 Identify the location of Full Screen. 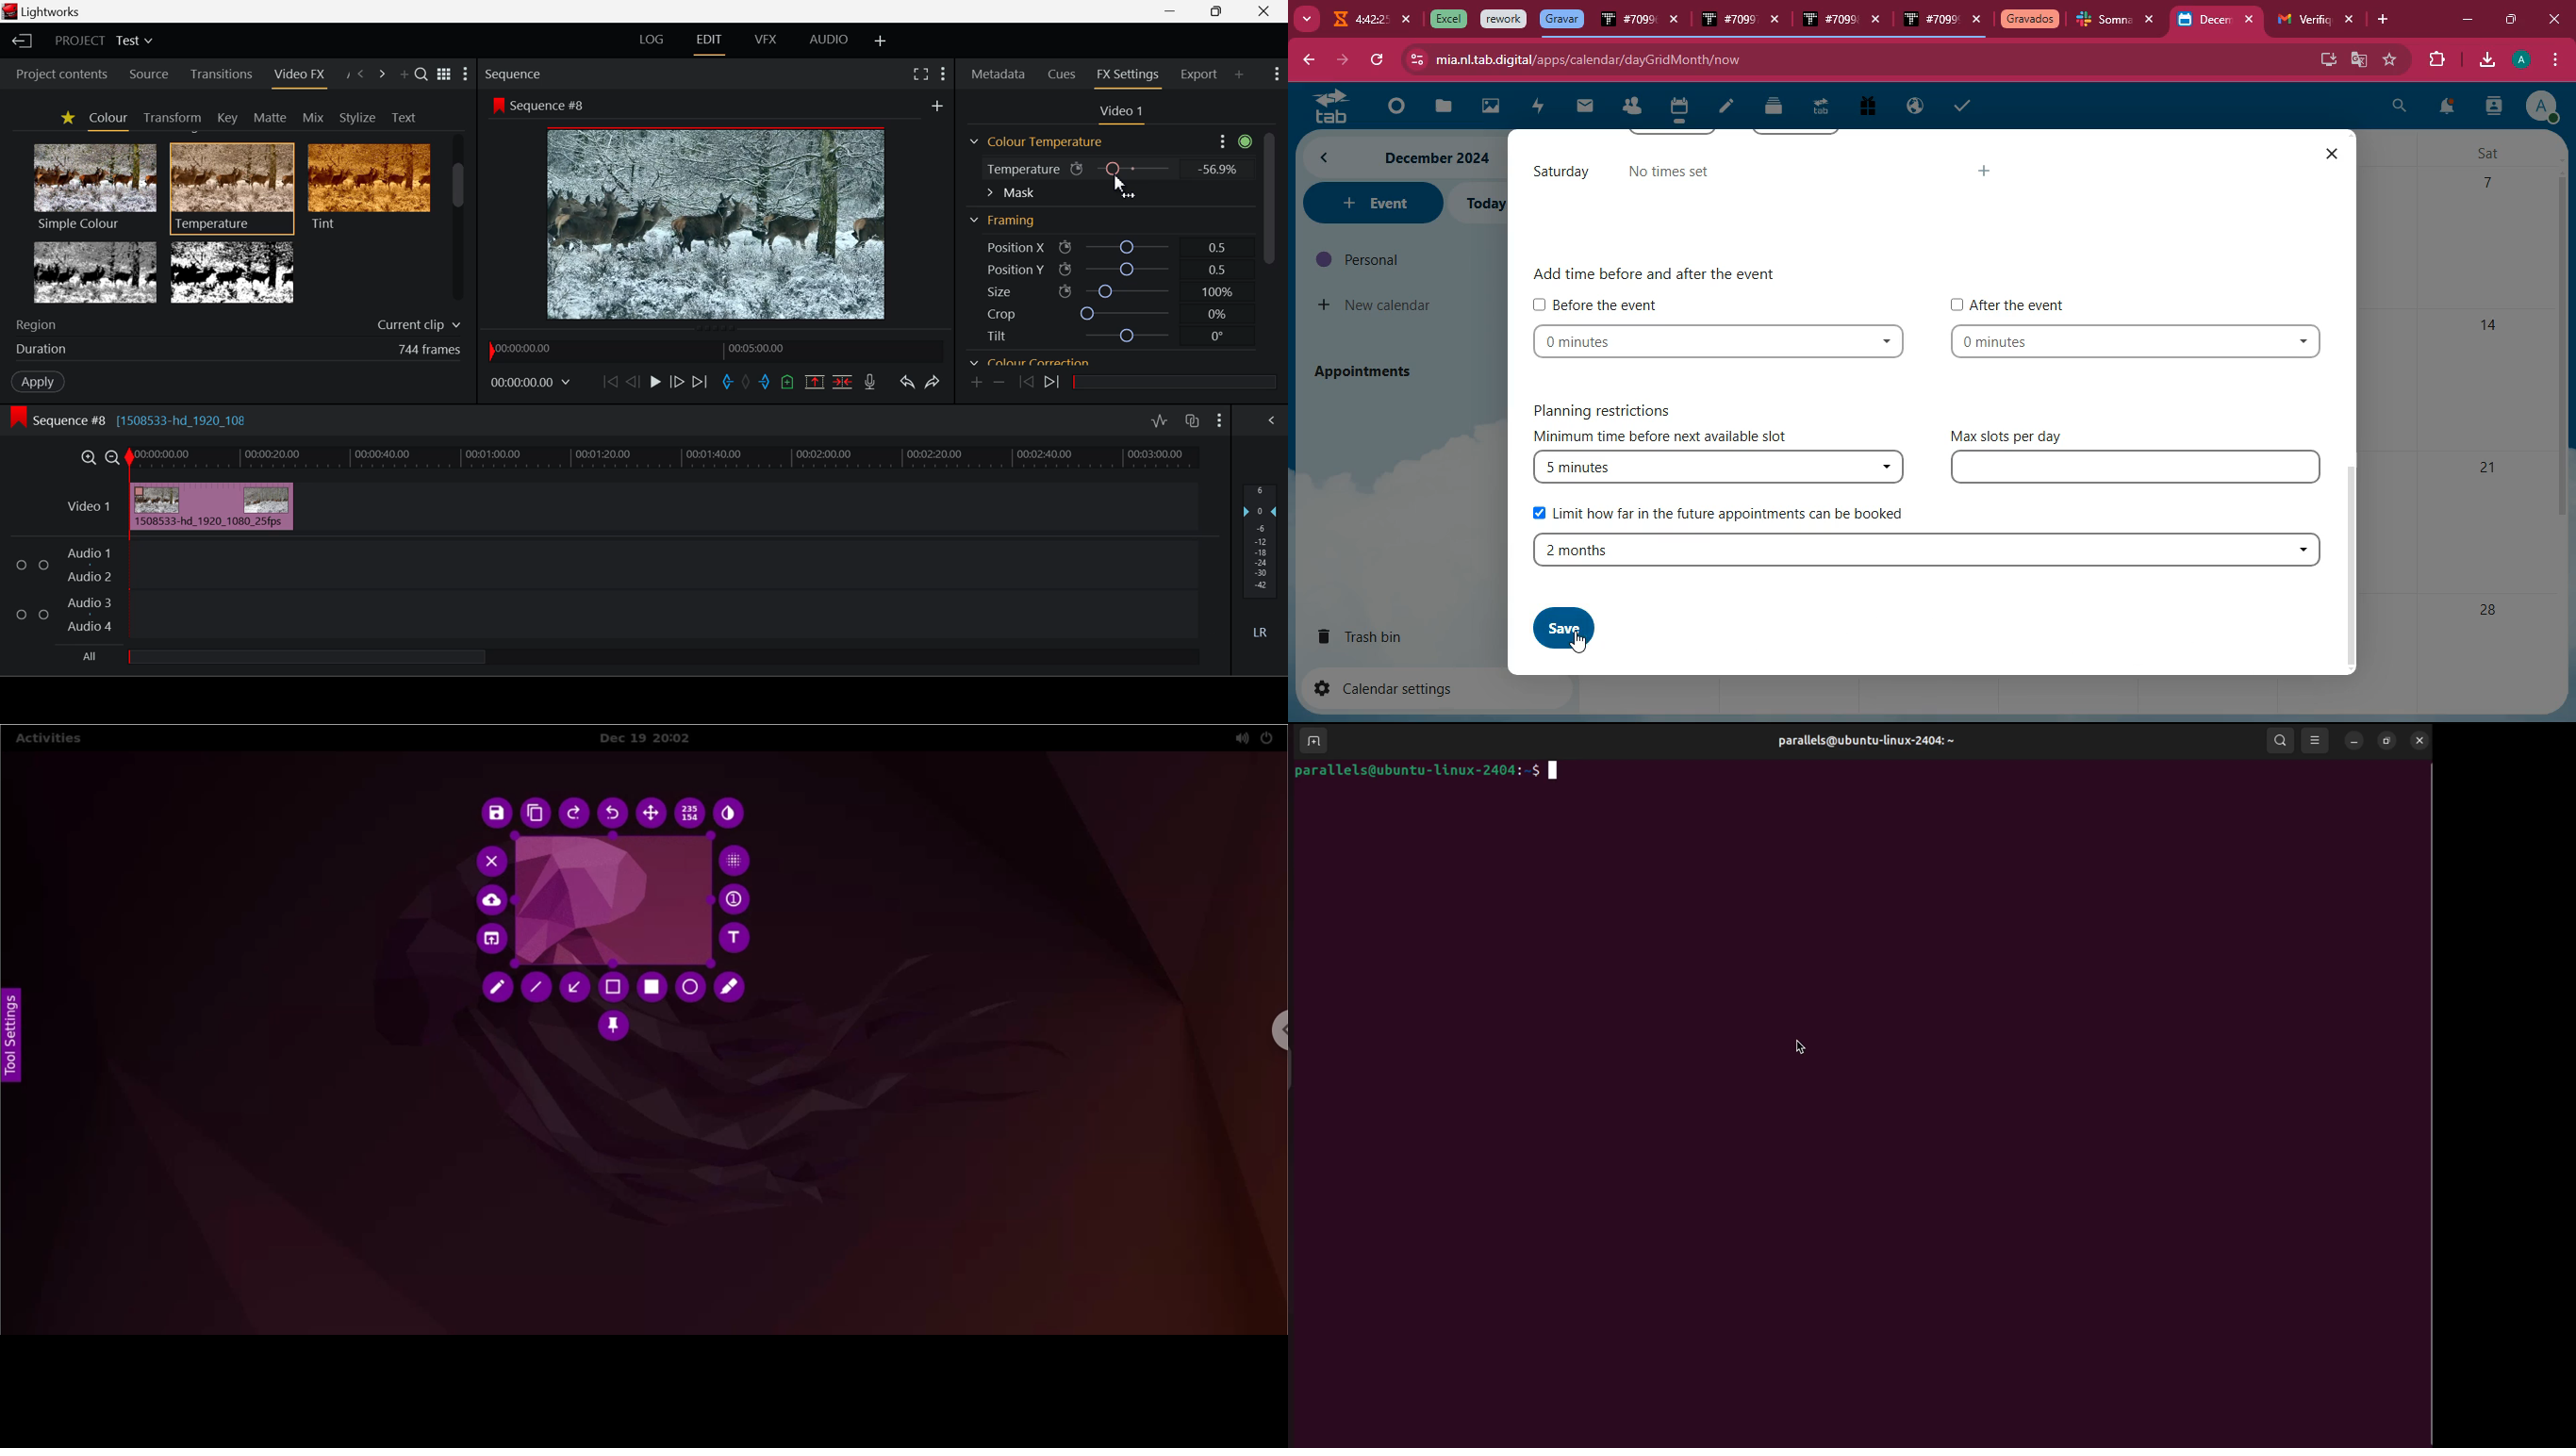
(919, 76).